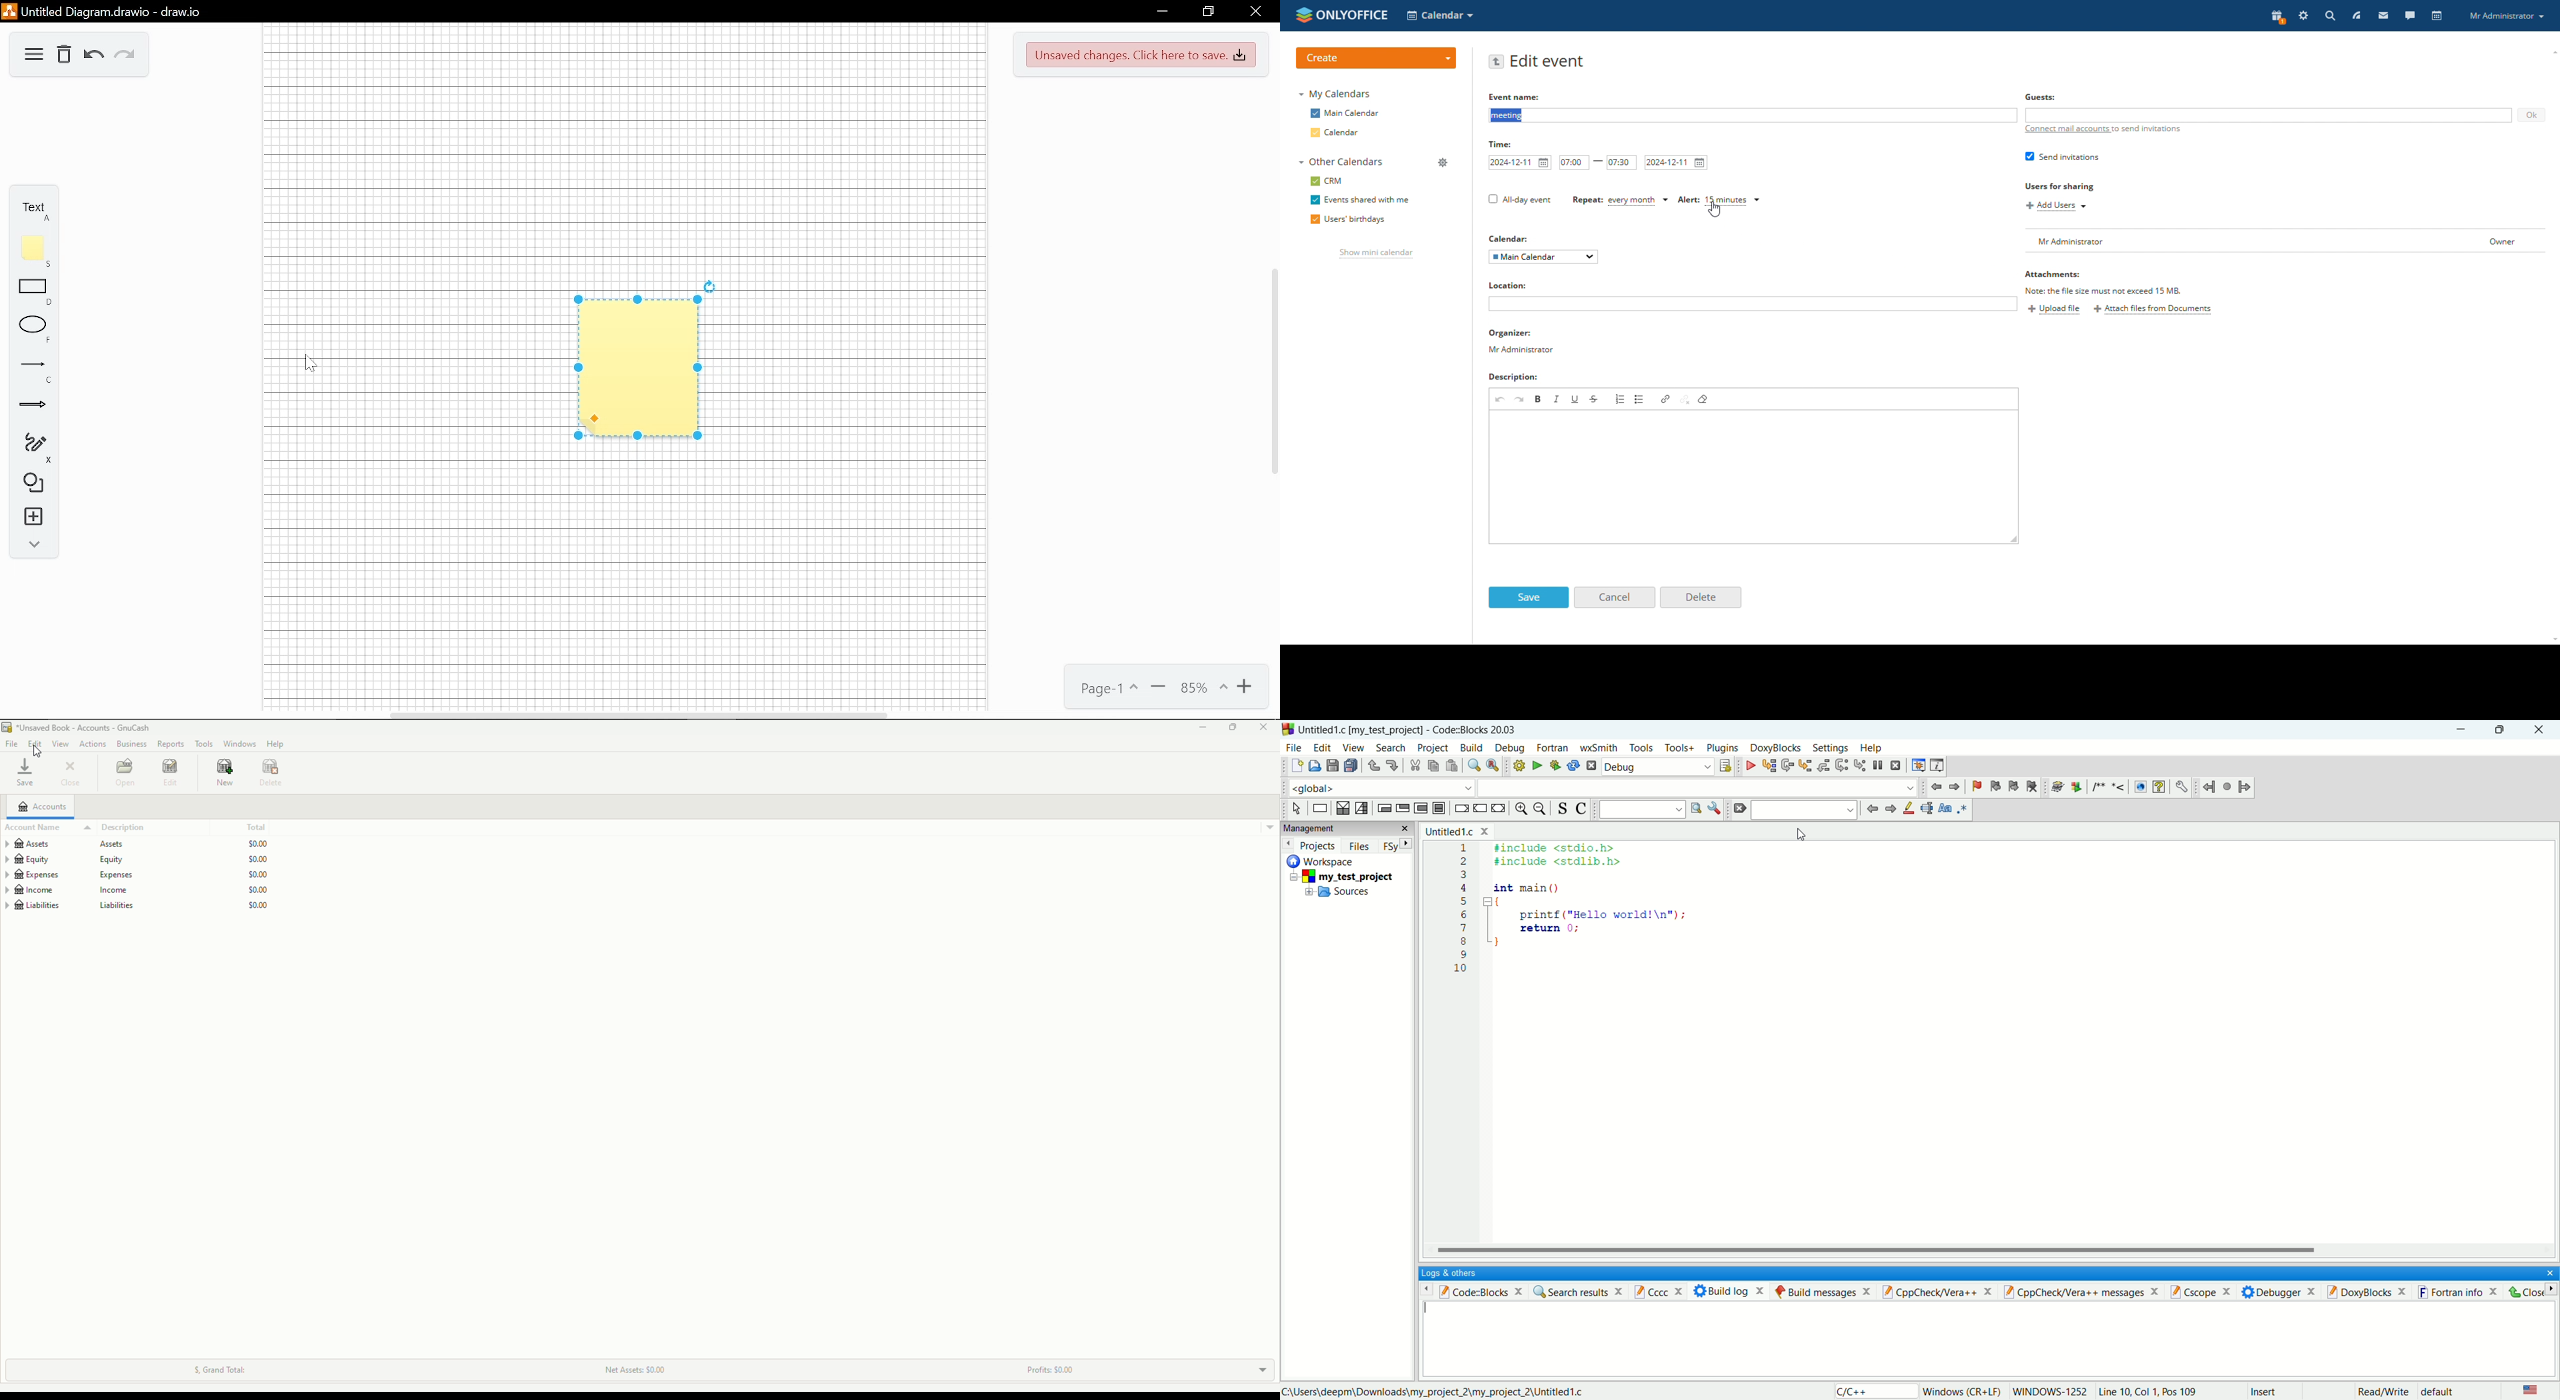 This screenshot has height=1400, width=2576. Describe the element at coordinates (1642, 809) in the screenshot. I see `text search` at that location.